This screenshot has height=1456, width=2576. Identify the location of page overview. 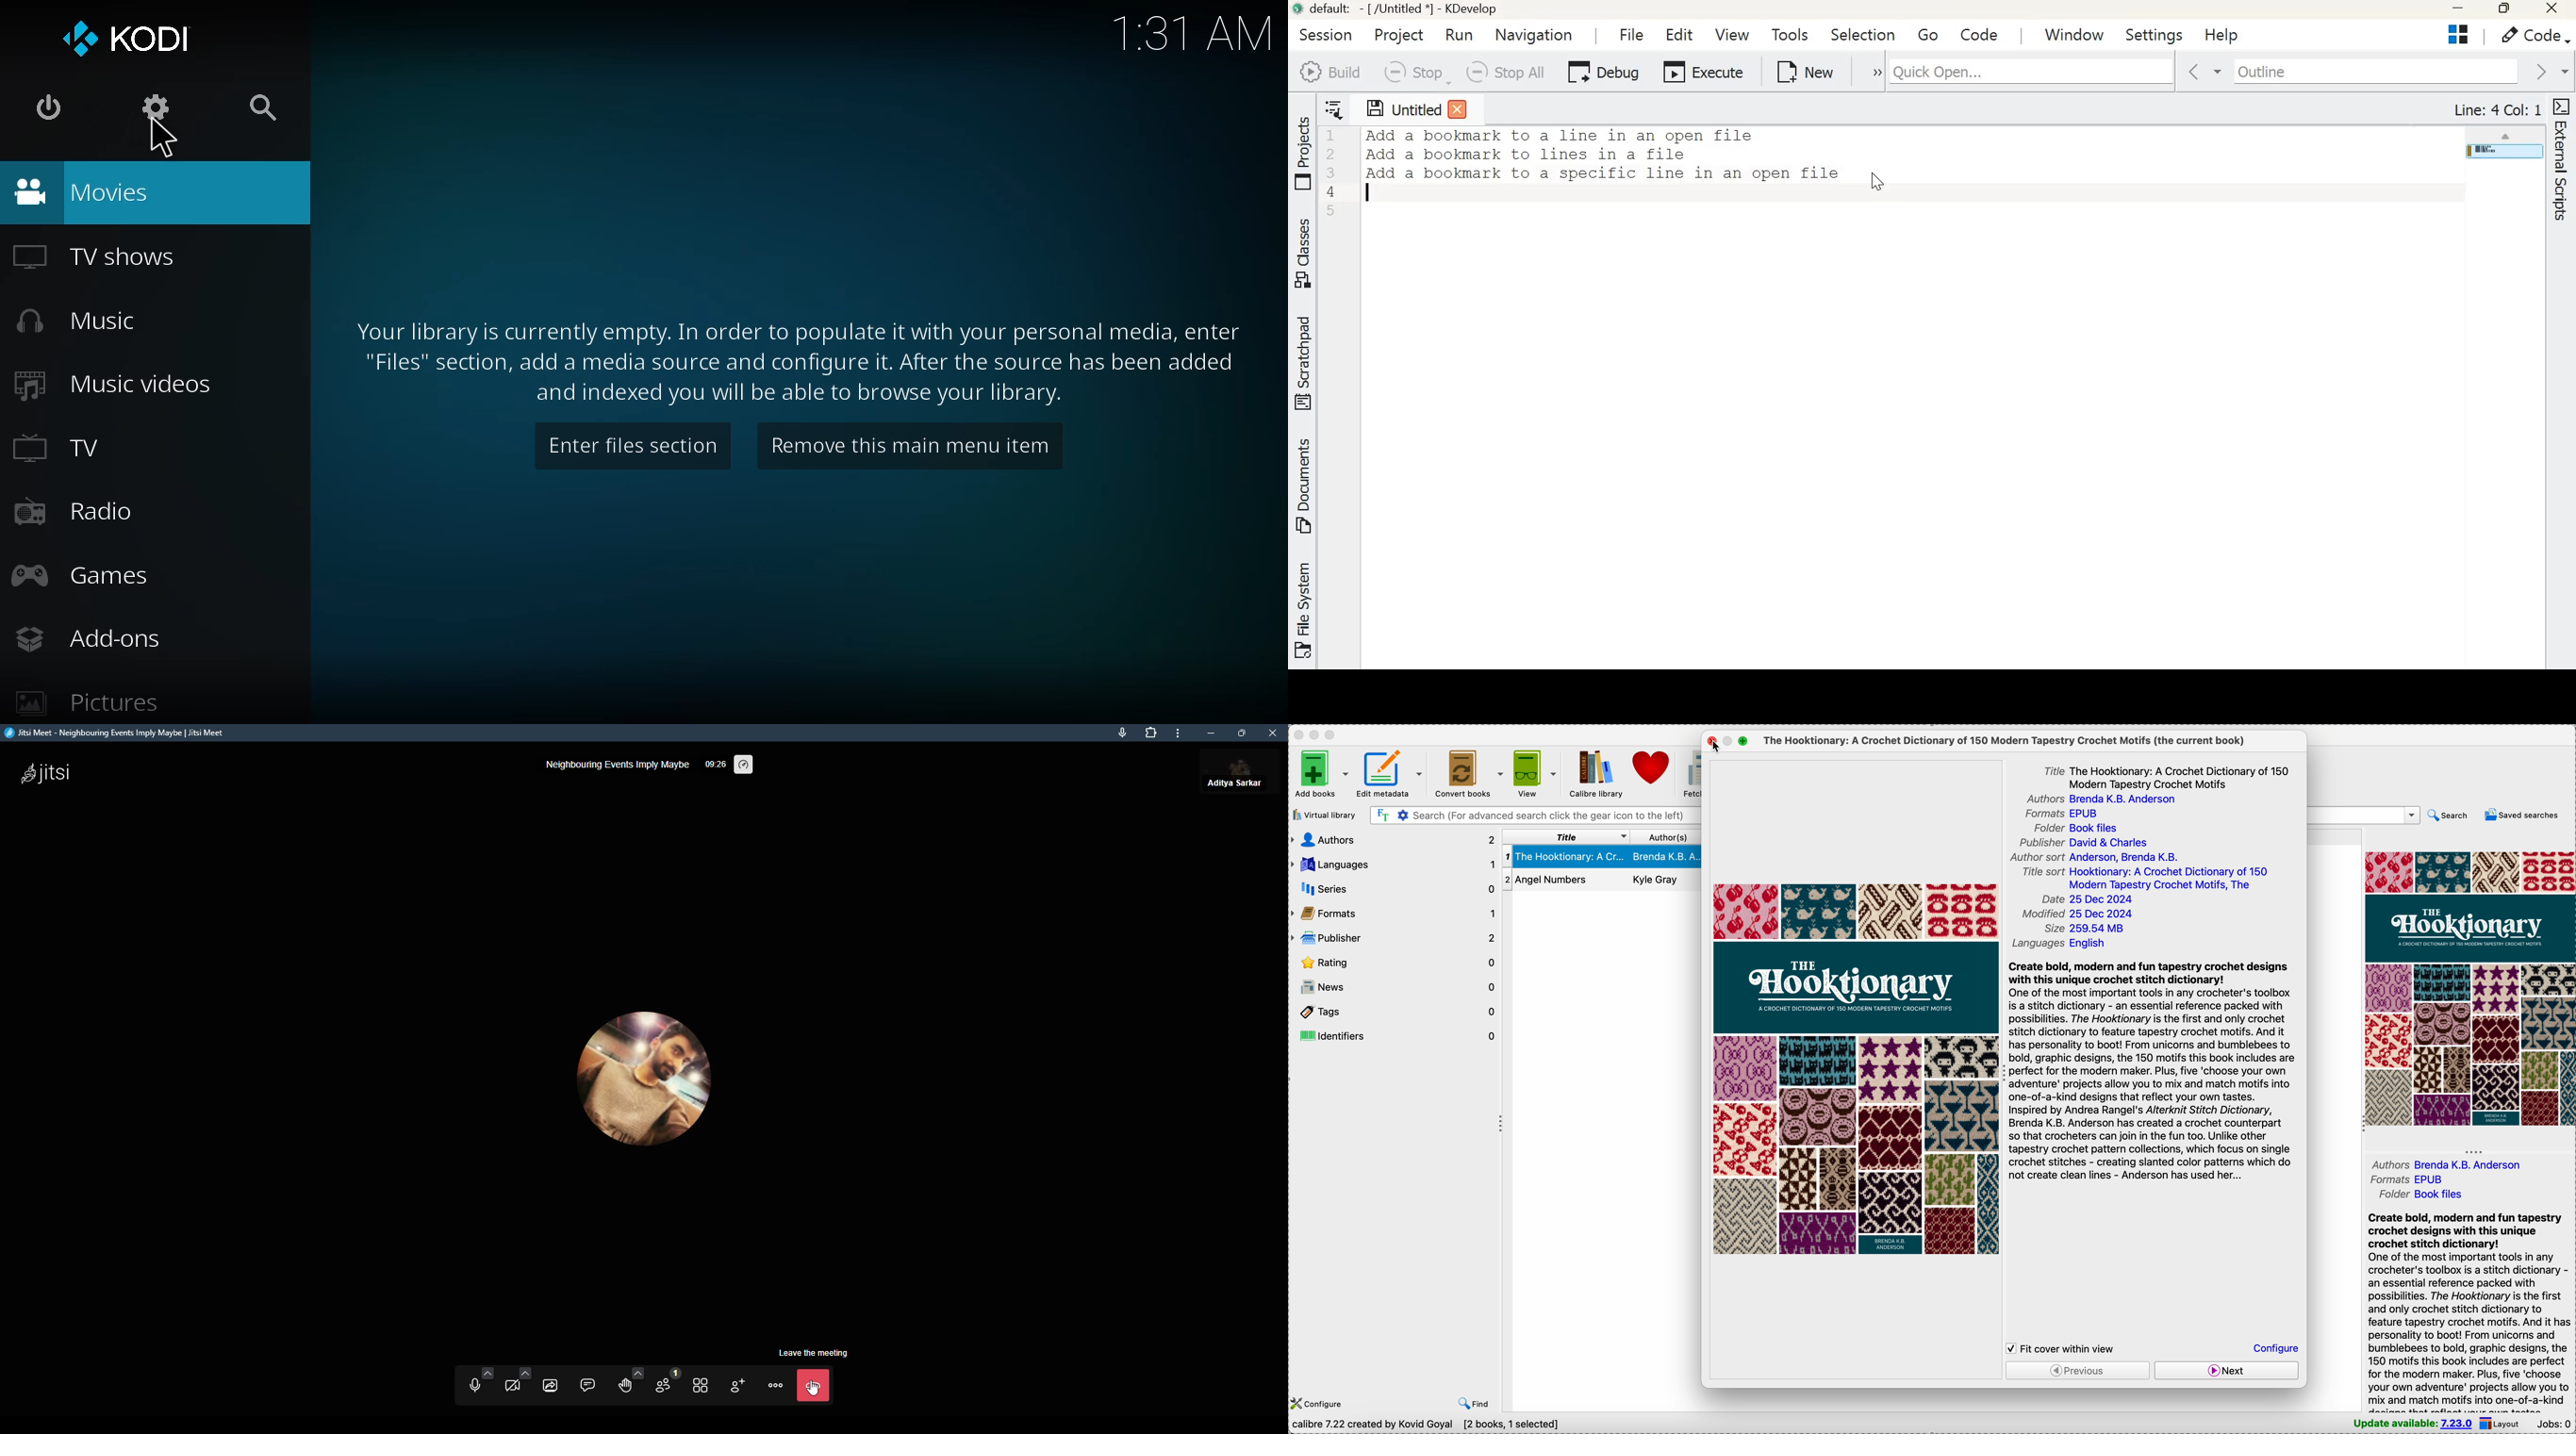
(2505, 154).